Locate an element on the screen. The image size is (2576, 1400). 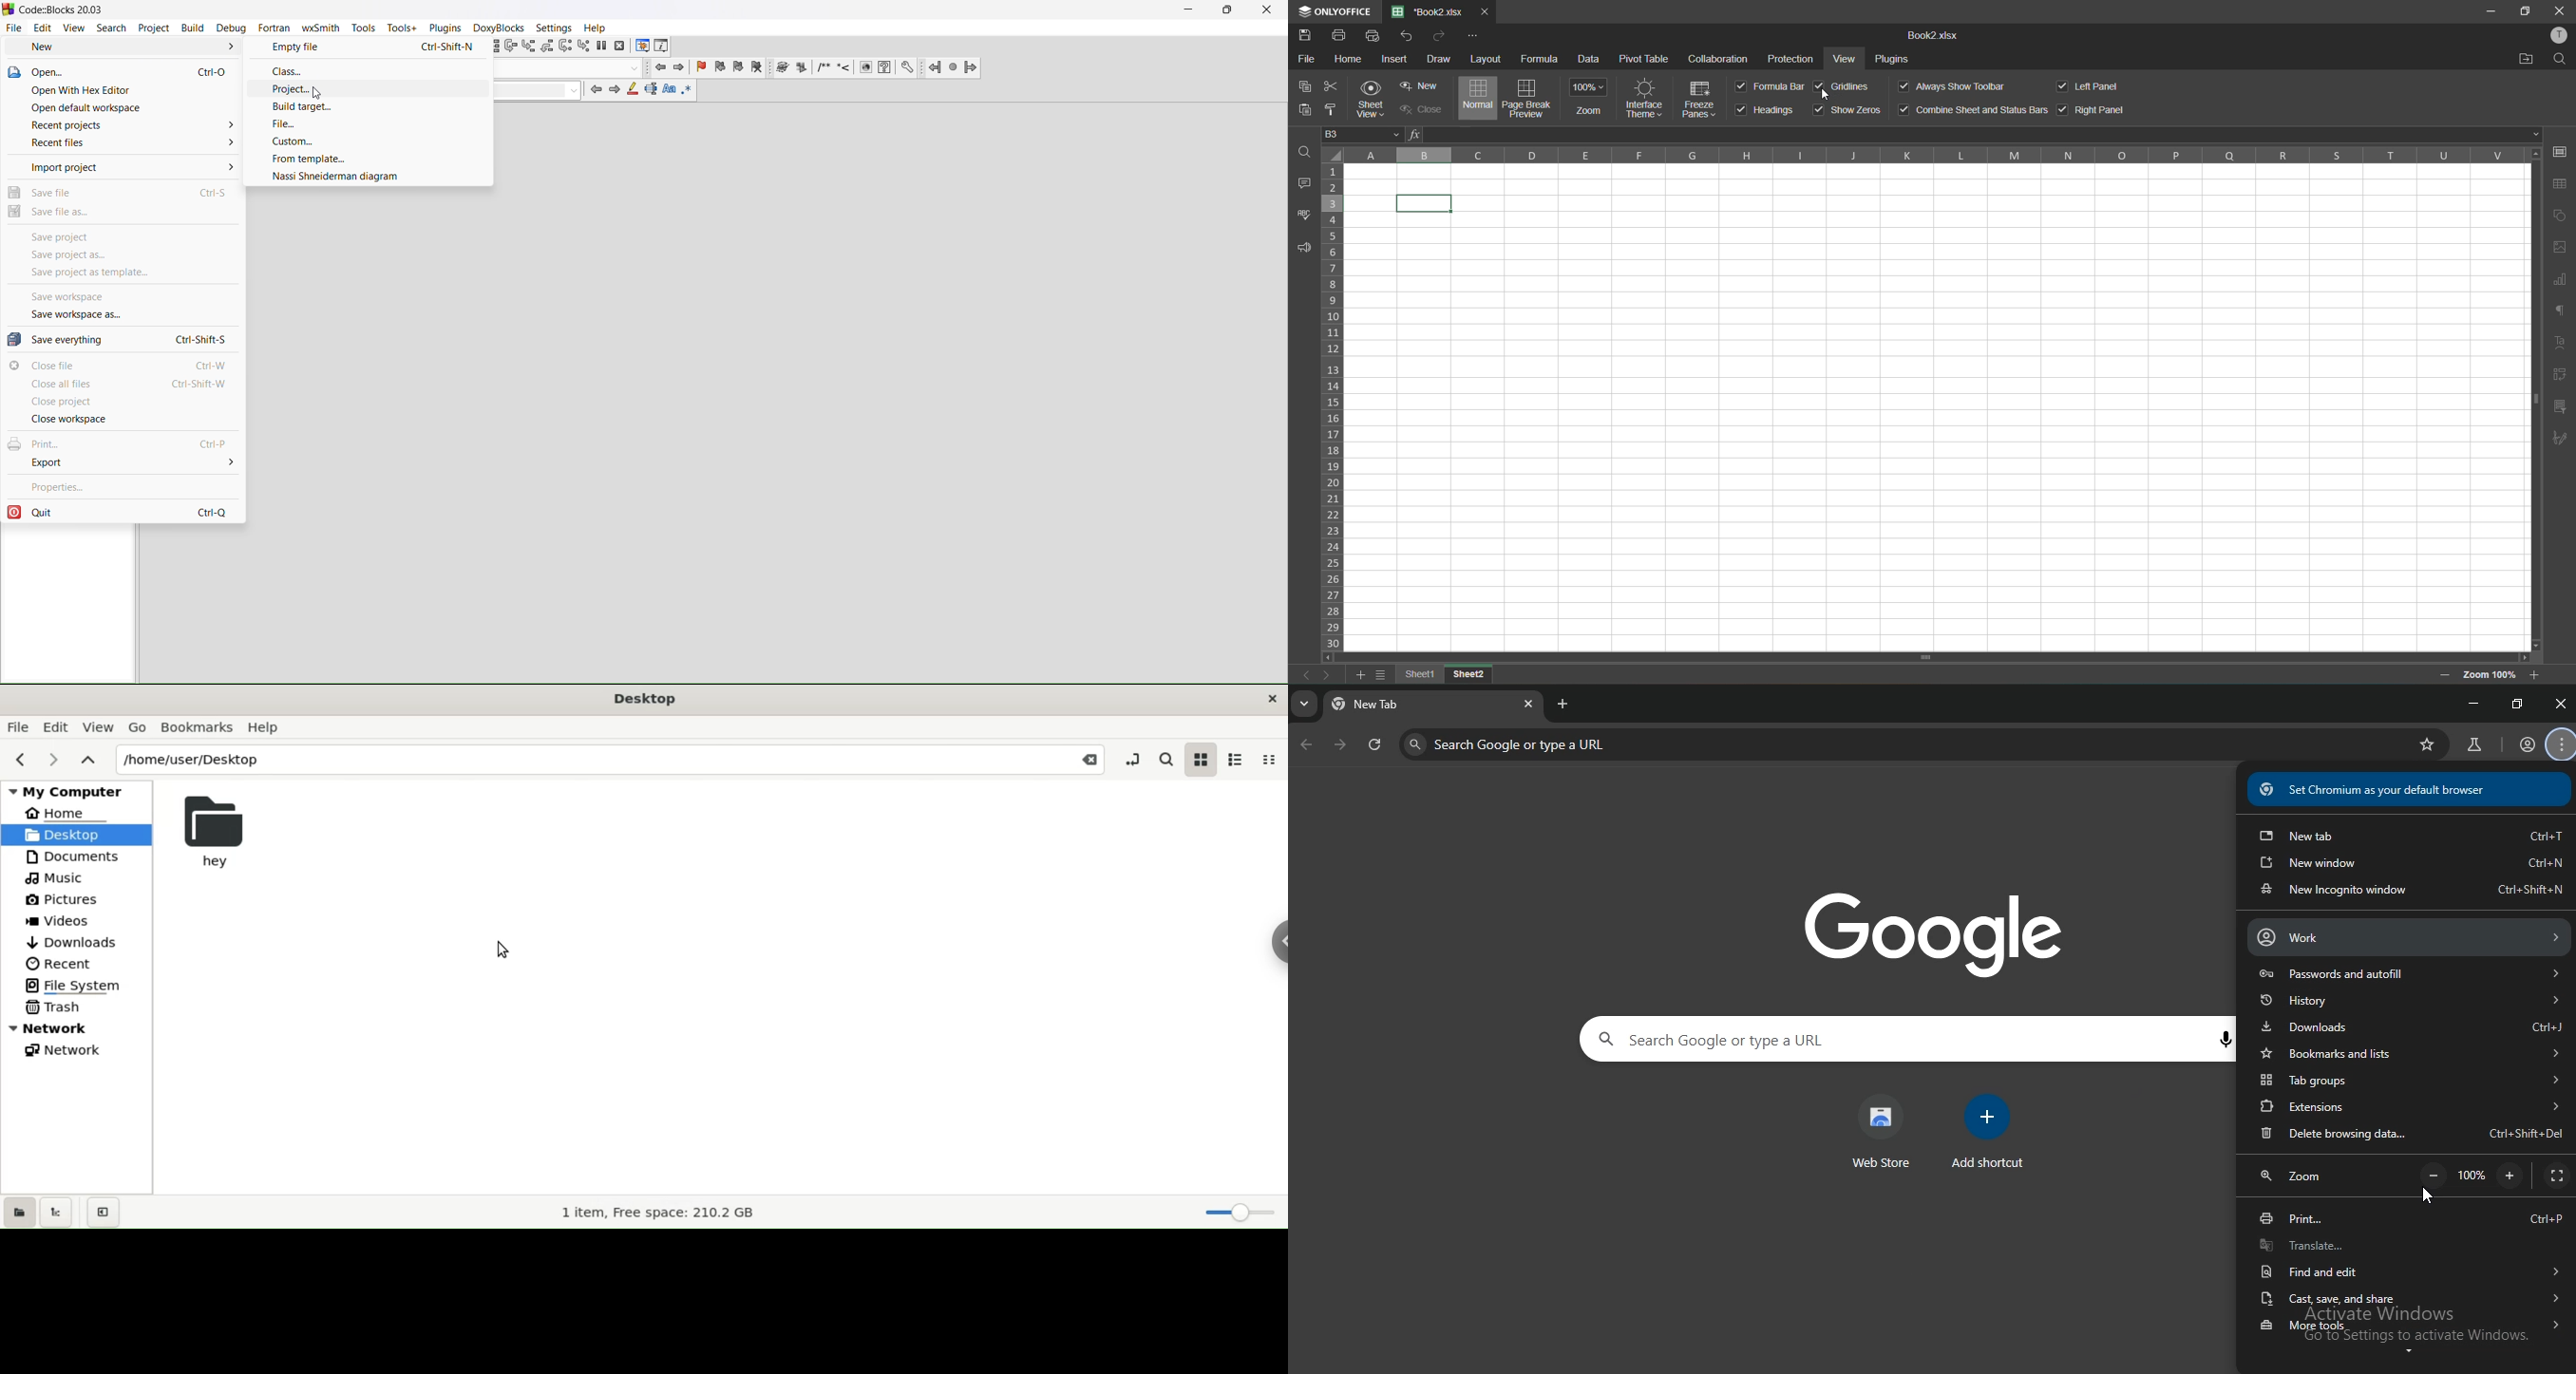
Run doxywizard is located at coordinates (781, 68).